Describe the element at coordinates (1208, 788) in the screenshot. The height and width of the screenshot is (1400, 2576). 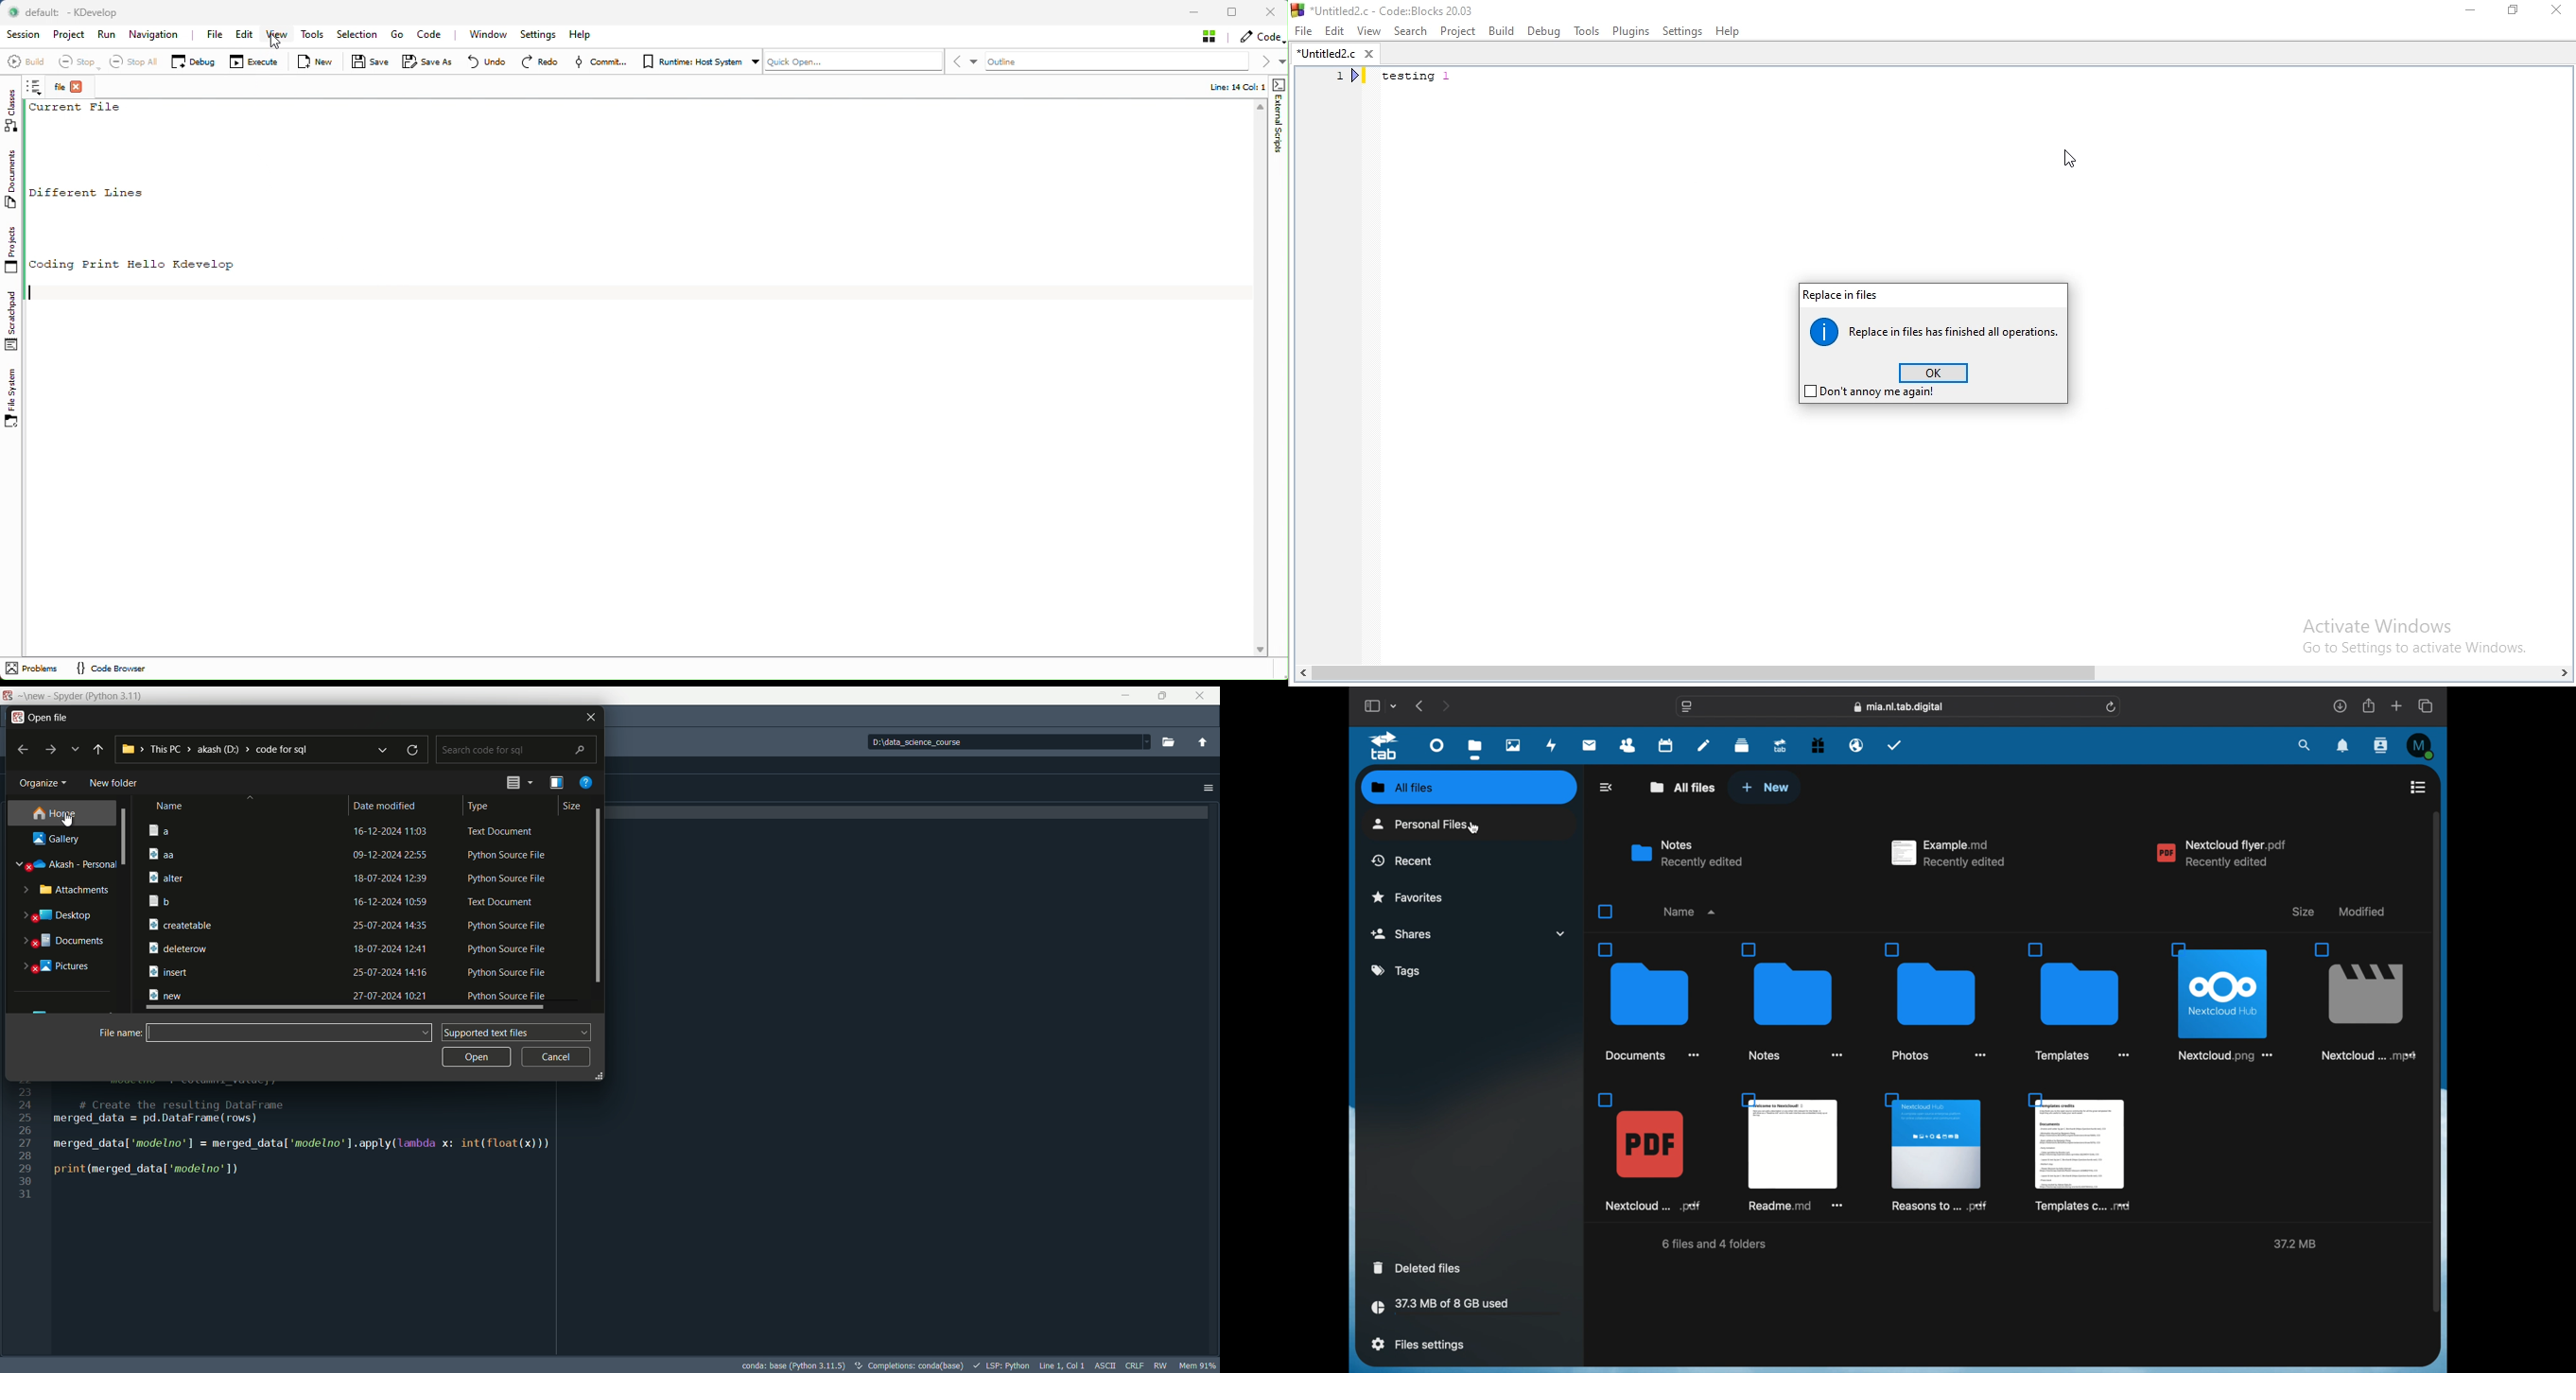
I see `options` at that location.